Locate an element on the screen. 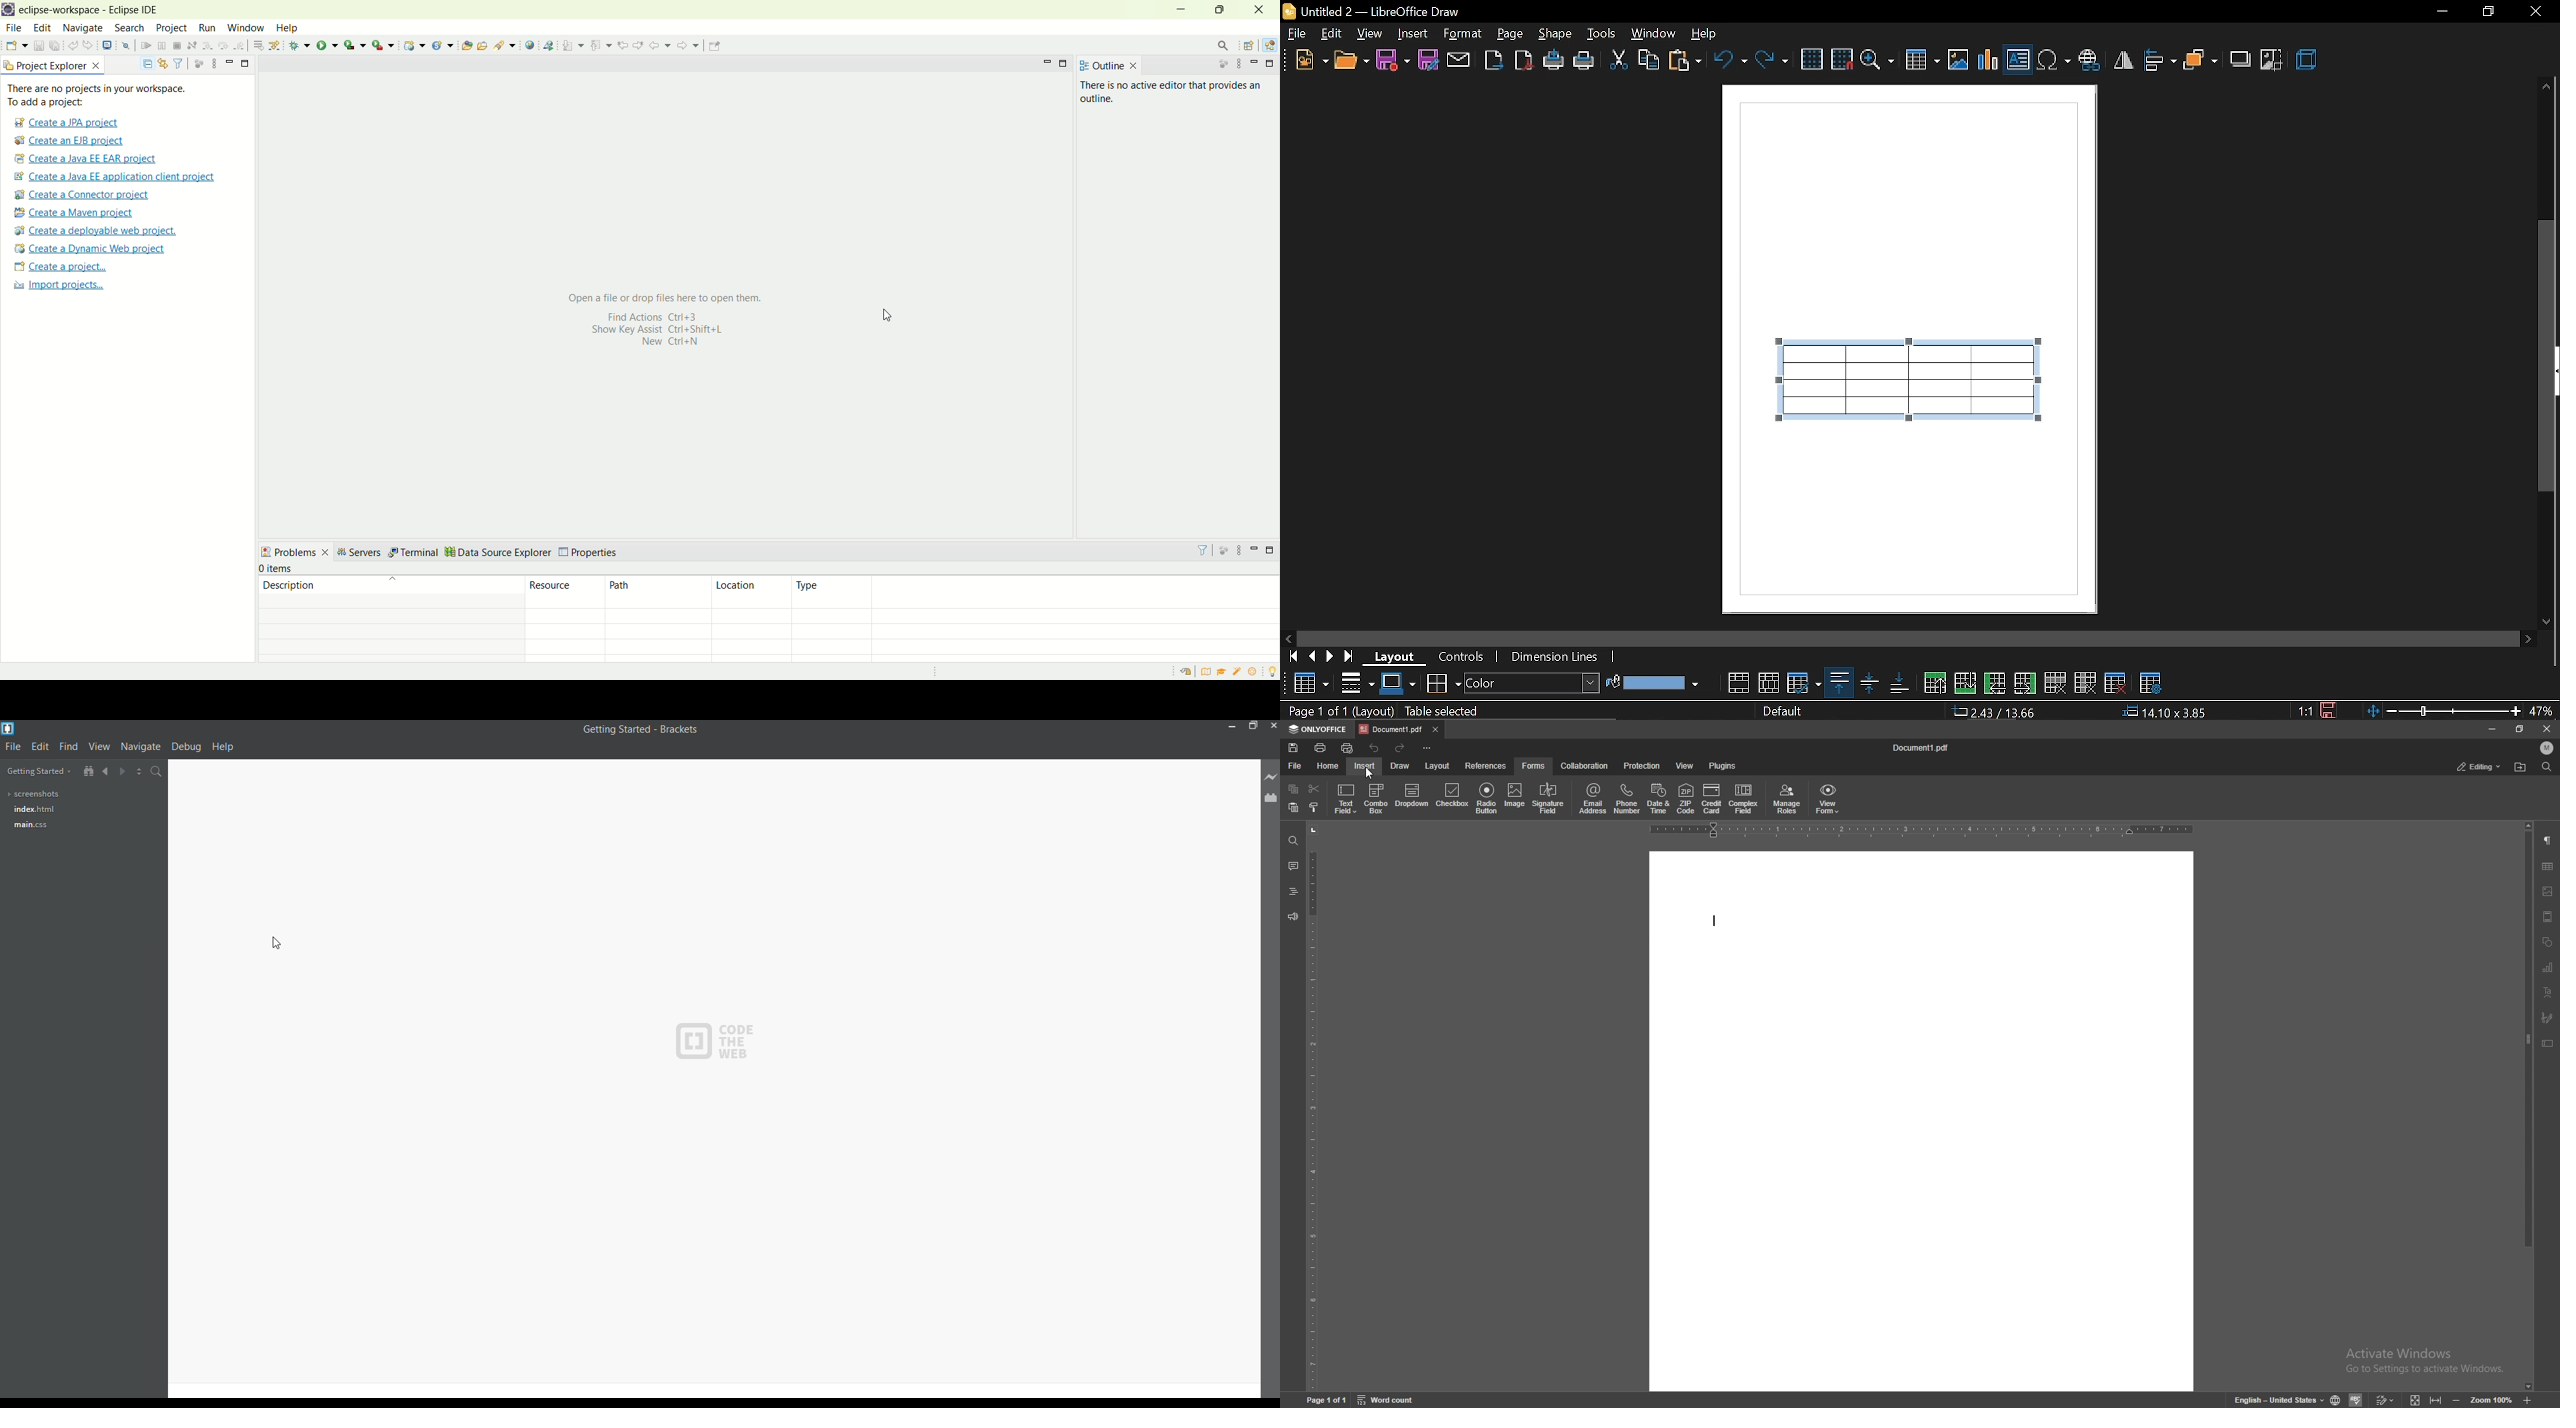 The width and height of the screenshot is (2576, 1428). redo is located at coordinates (1773, 62).